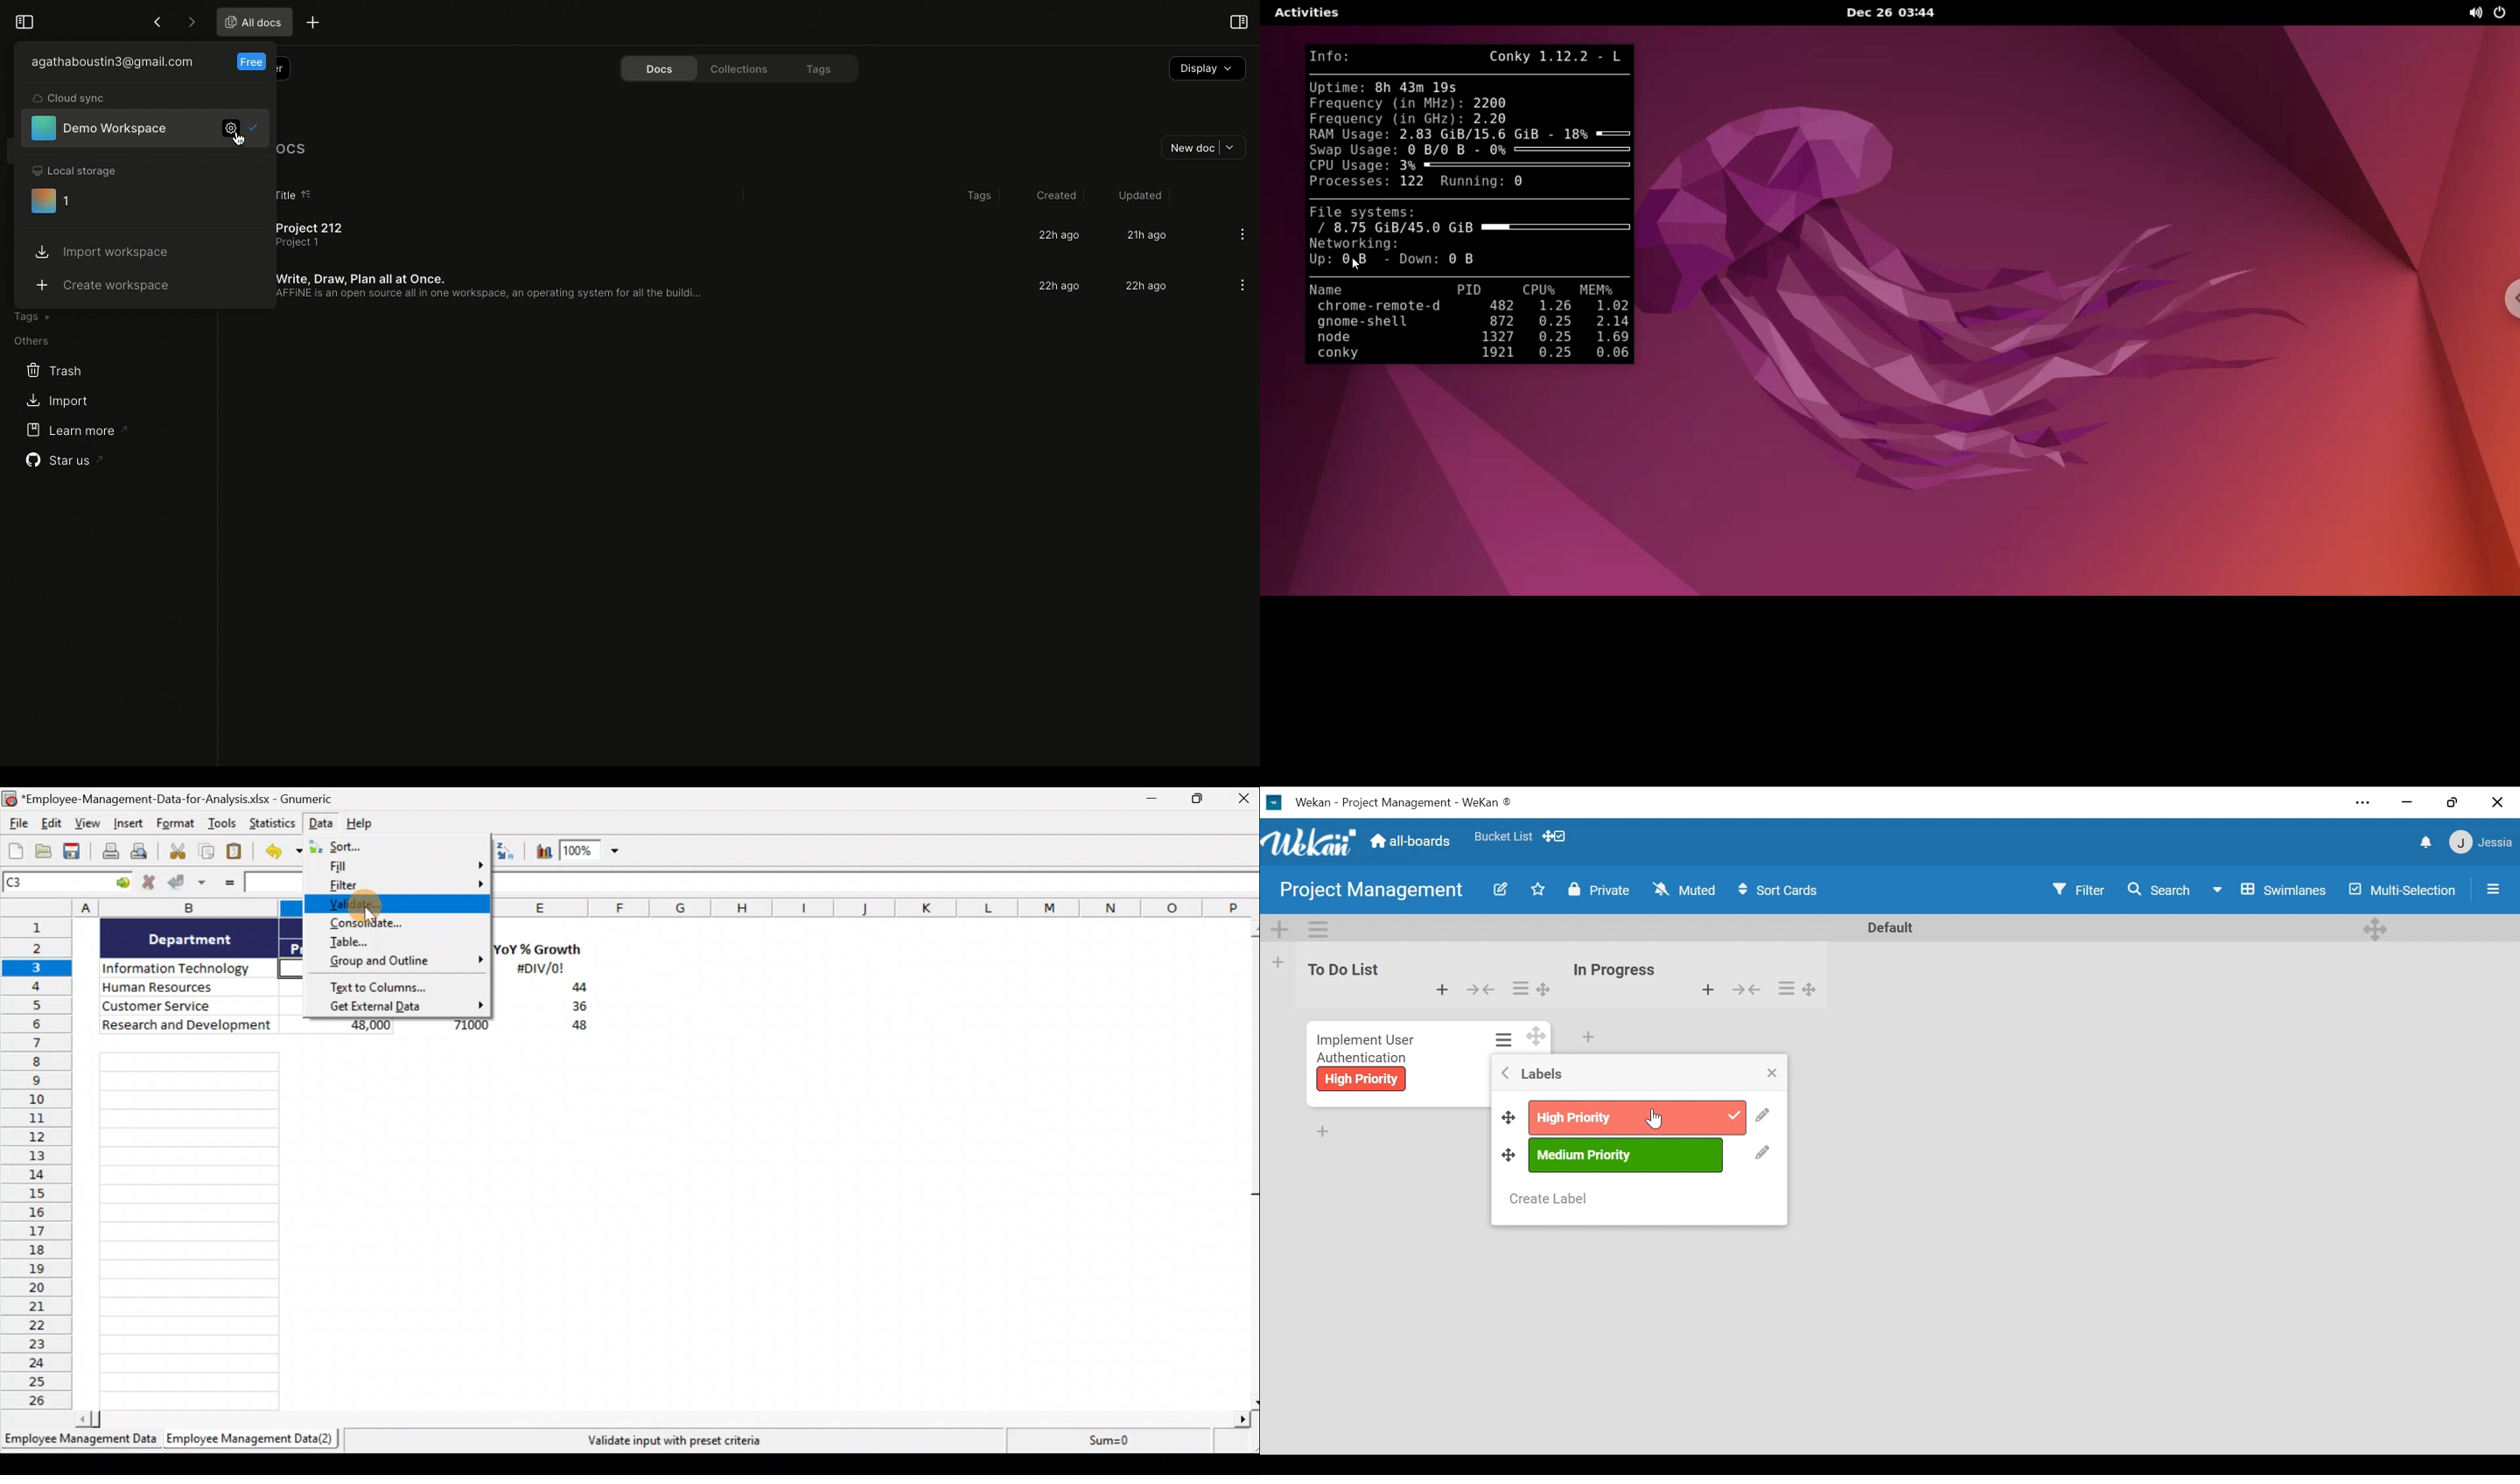 The height and width of the screenshot is (1484, 2520). I want to click on Tags, so click(820, 68).